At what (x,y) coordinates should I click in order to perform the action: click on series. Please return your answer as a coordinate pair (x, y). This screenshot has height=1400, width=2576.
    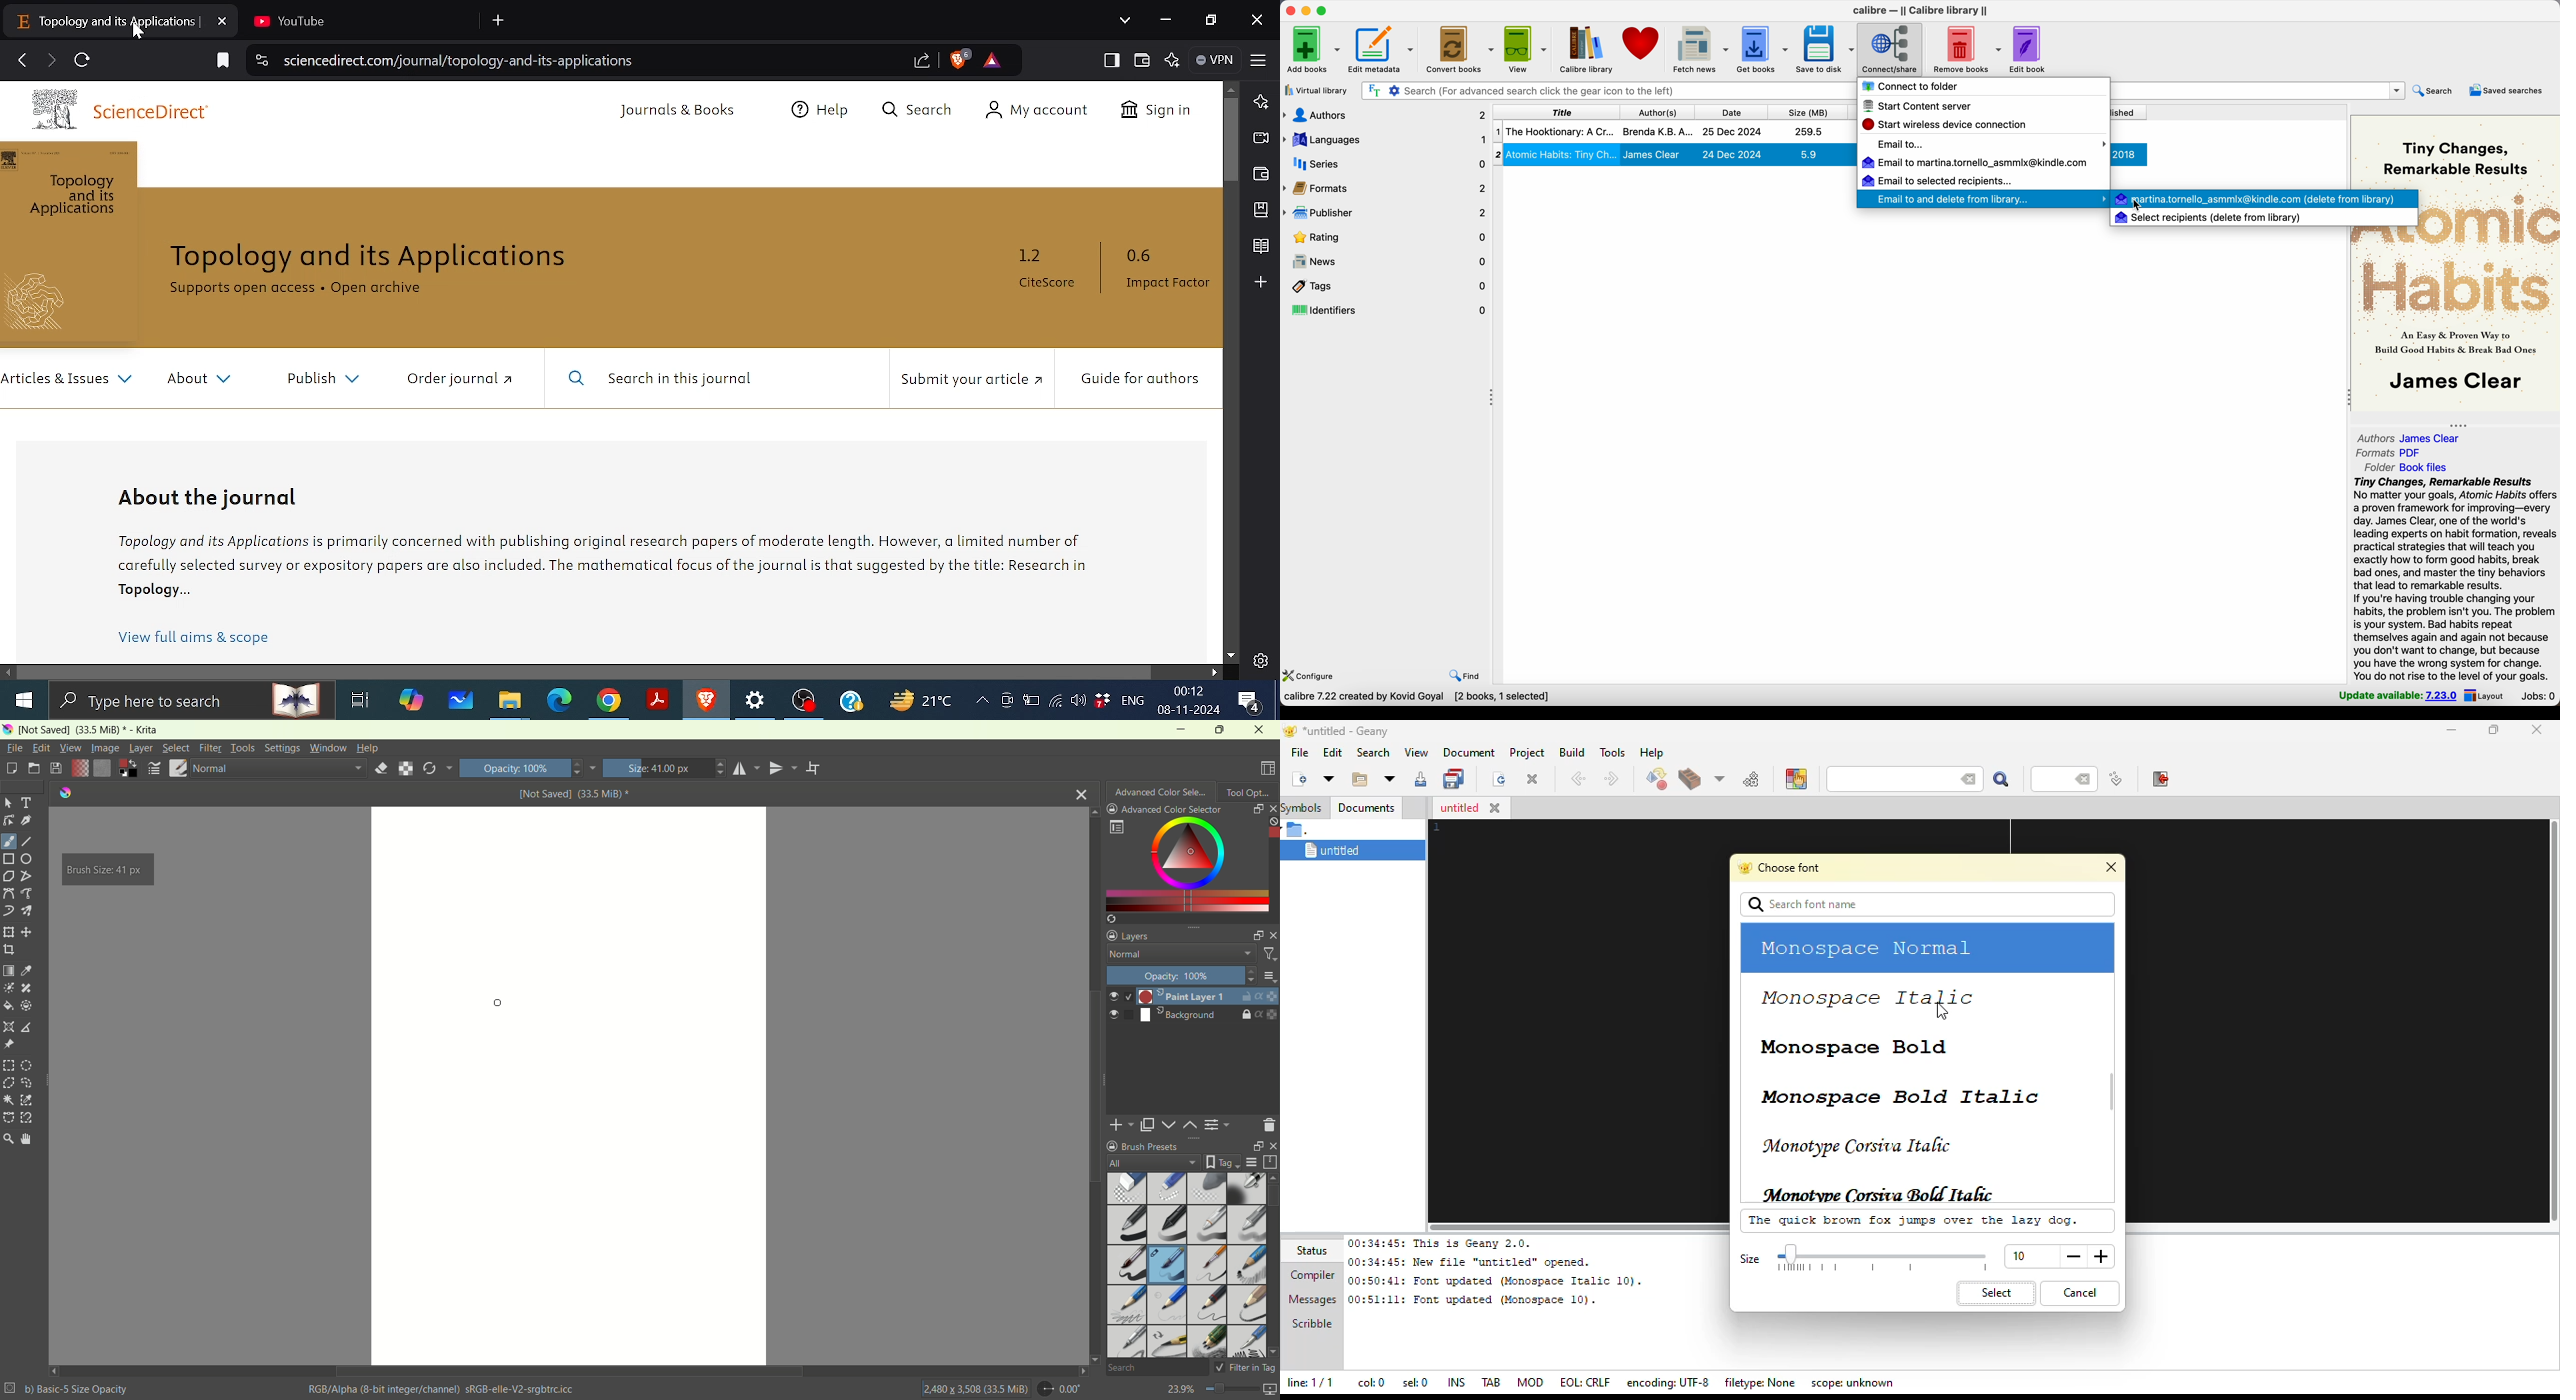
    Looking at the image, I should click on (1385, 164).